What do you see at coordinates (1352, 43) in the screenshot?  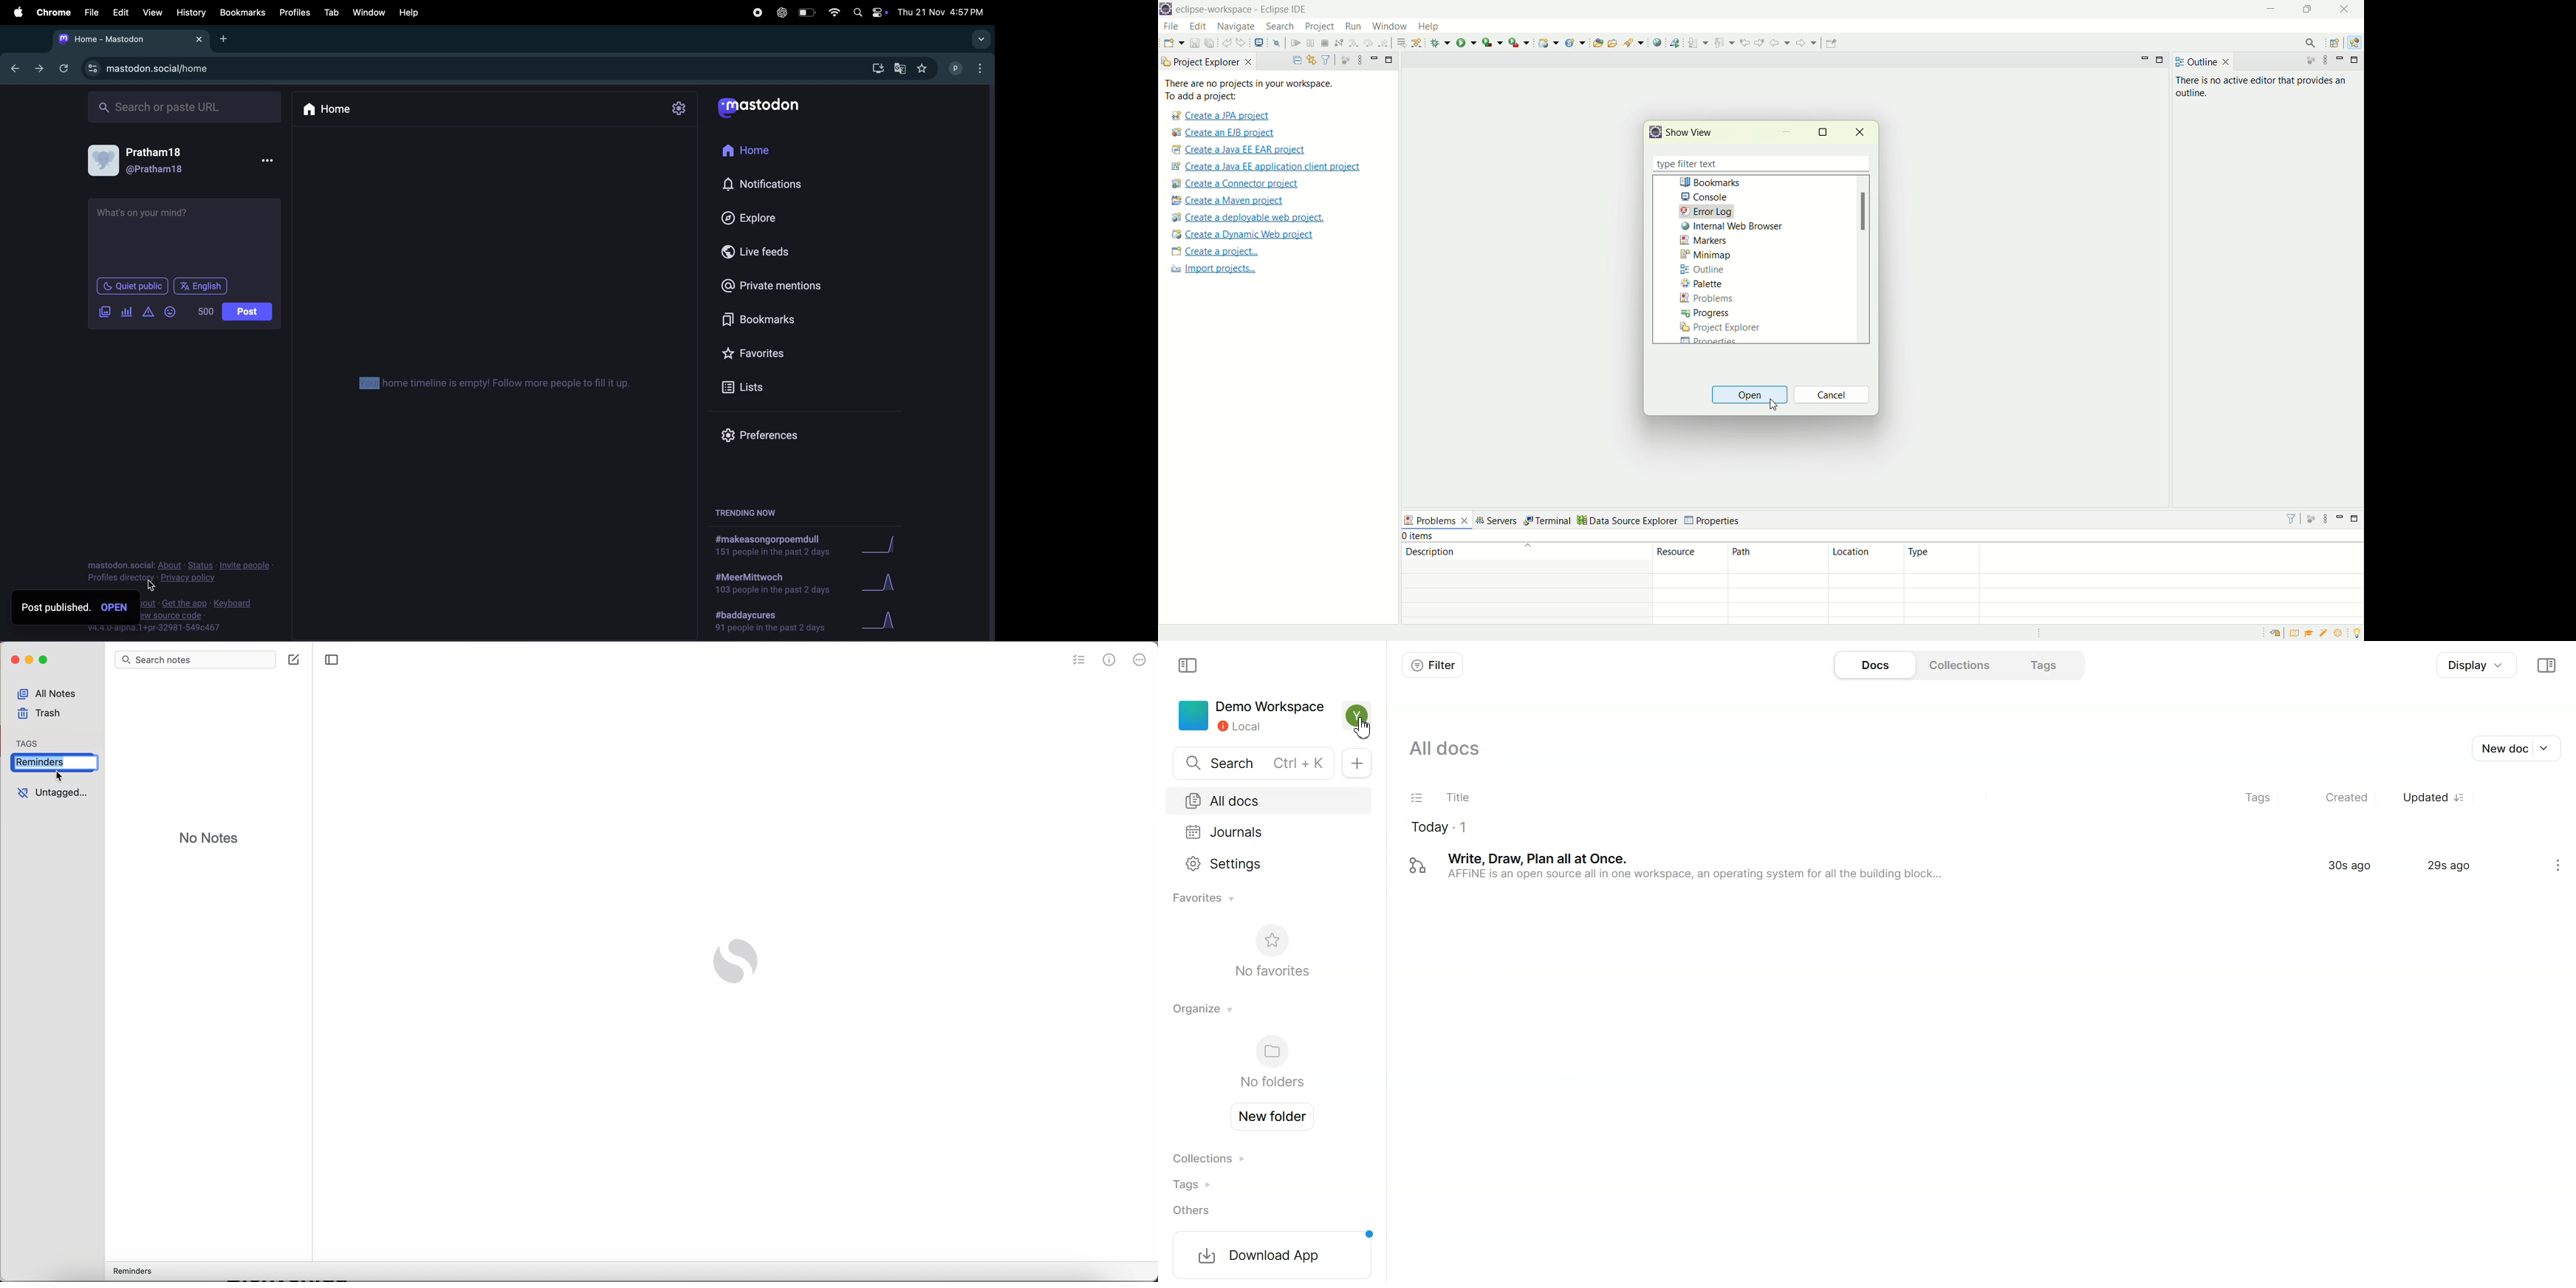 I see `step into` at bounding box center [1352, 43].